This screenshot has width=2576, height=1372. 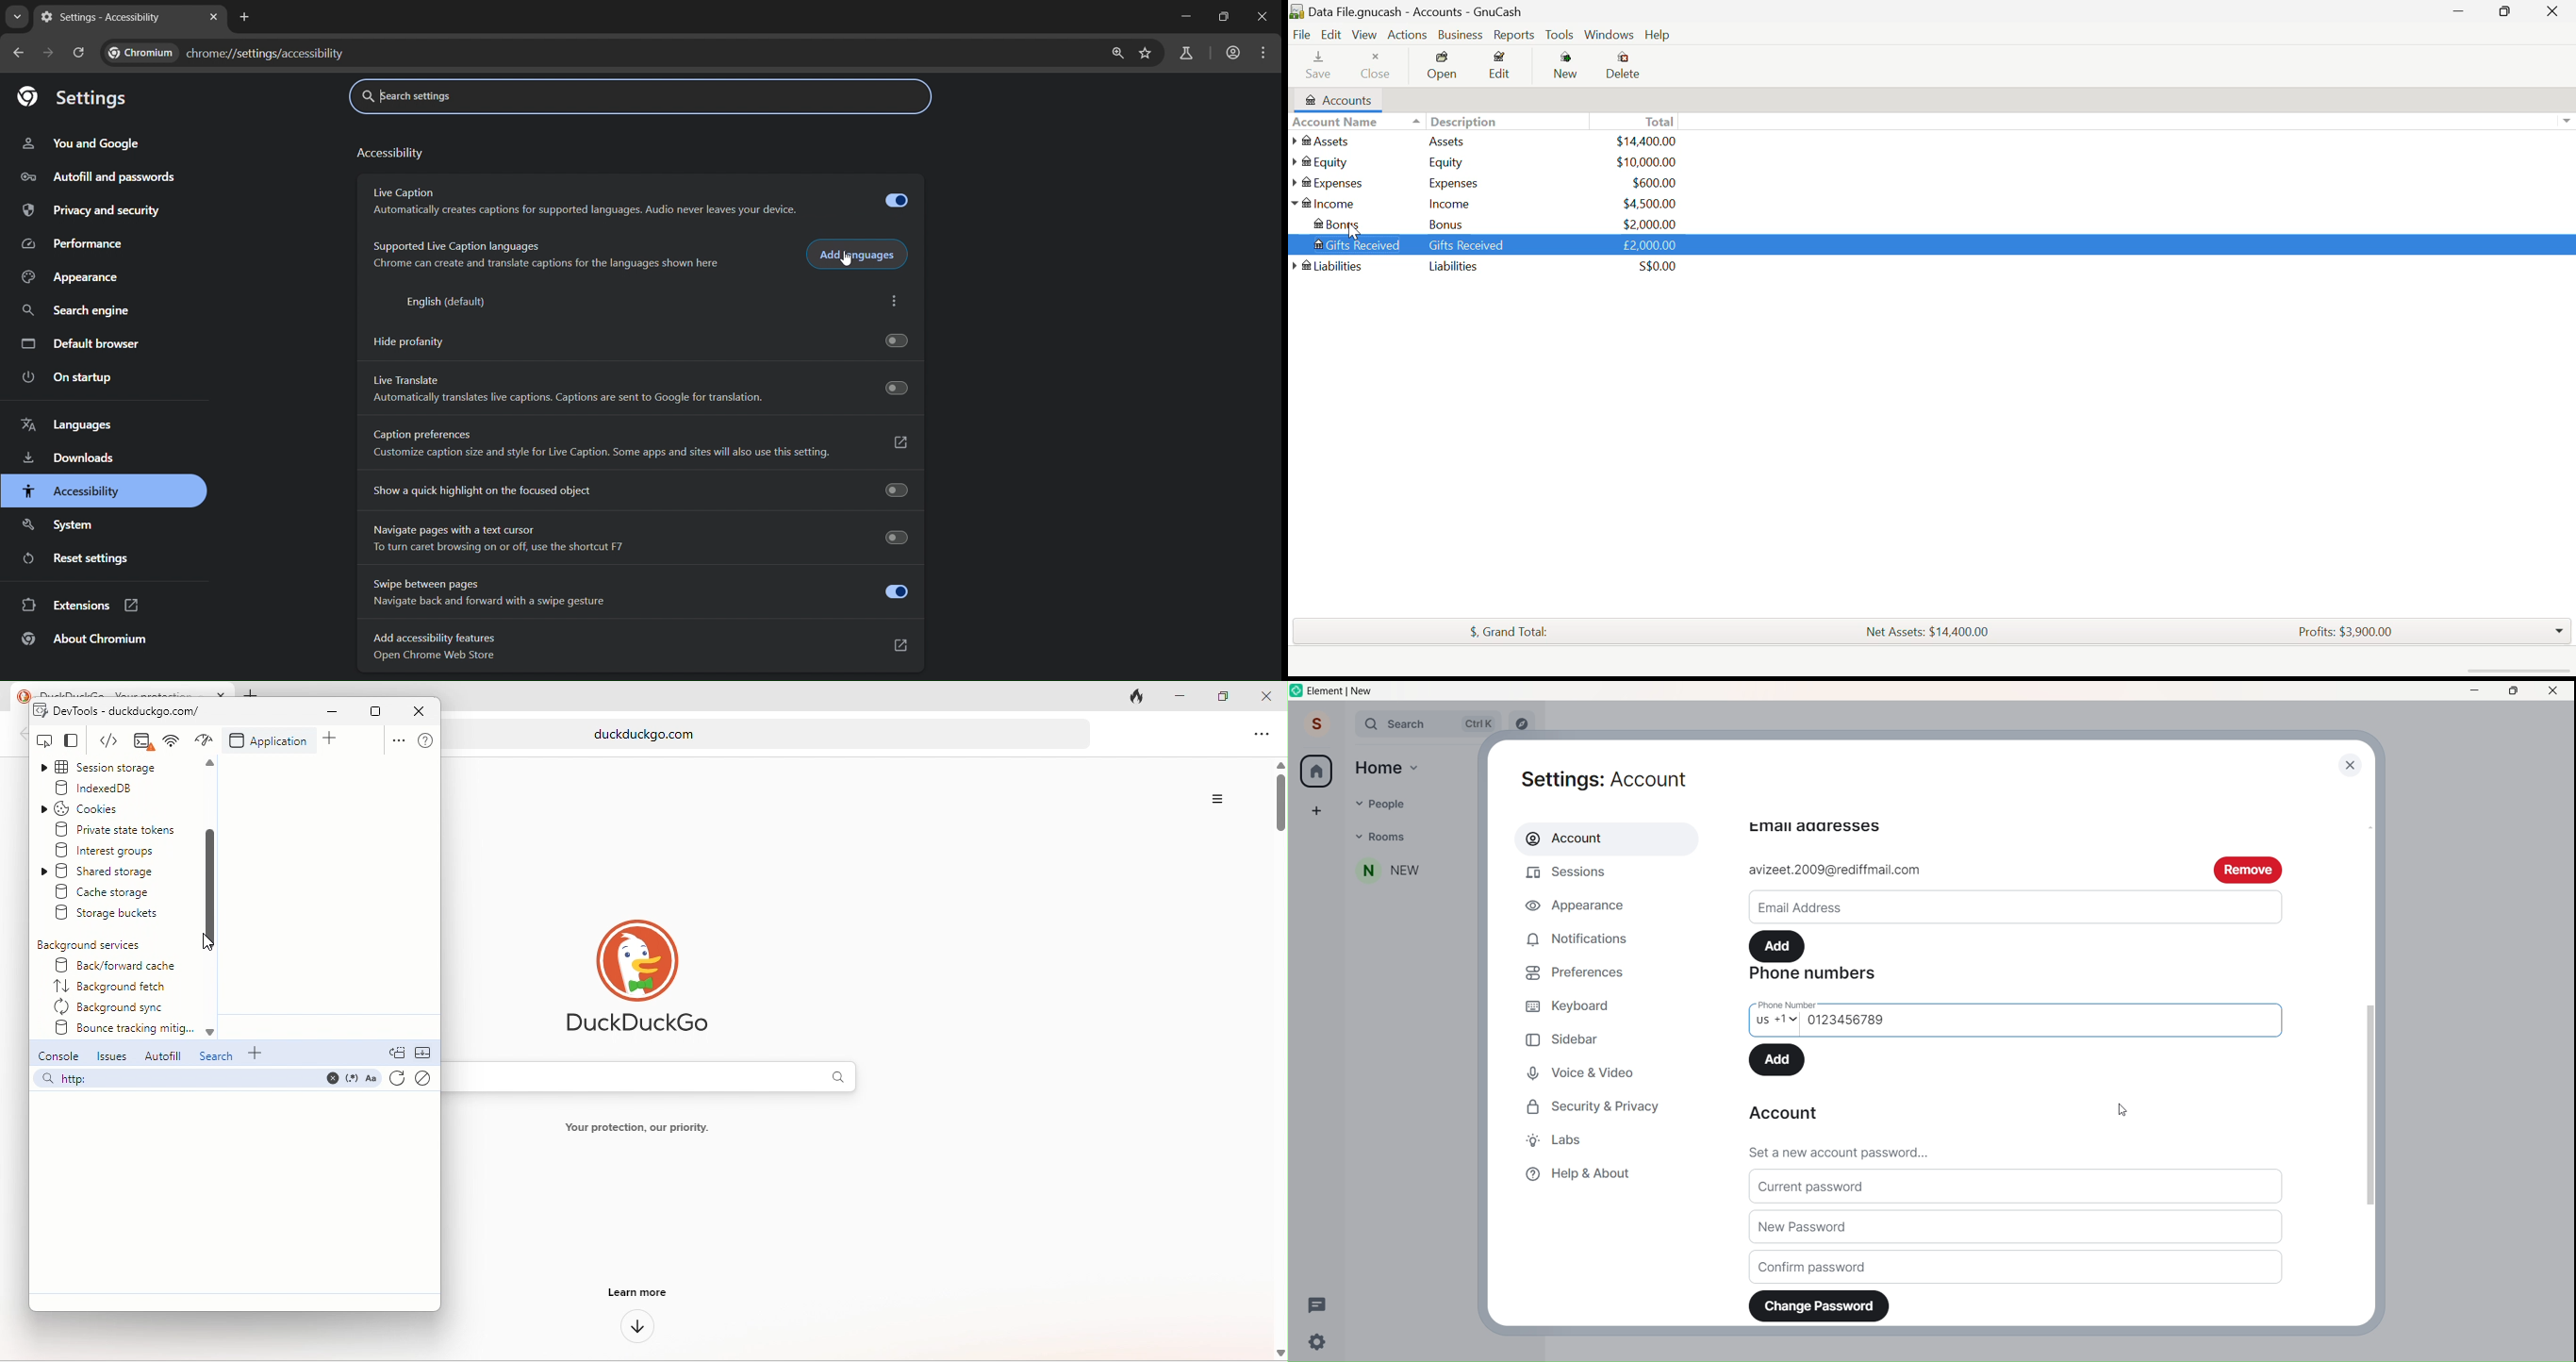 What do you see at coordinates (216, 1058) in the screenshot?
I see `search` at bounding box center [216, 1058].